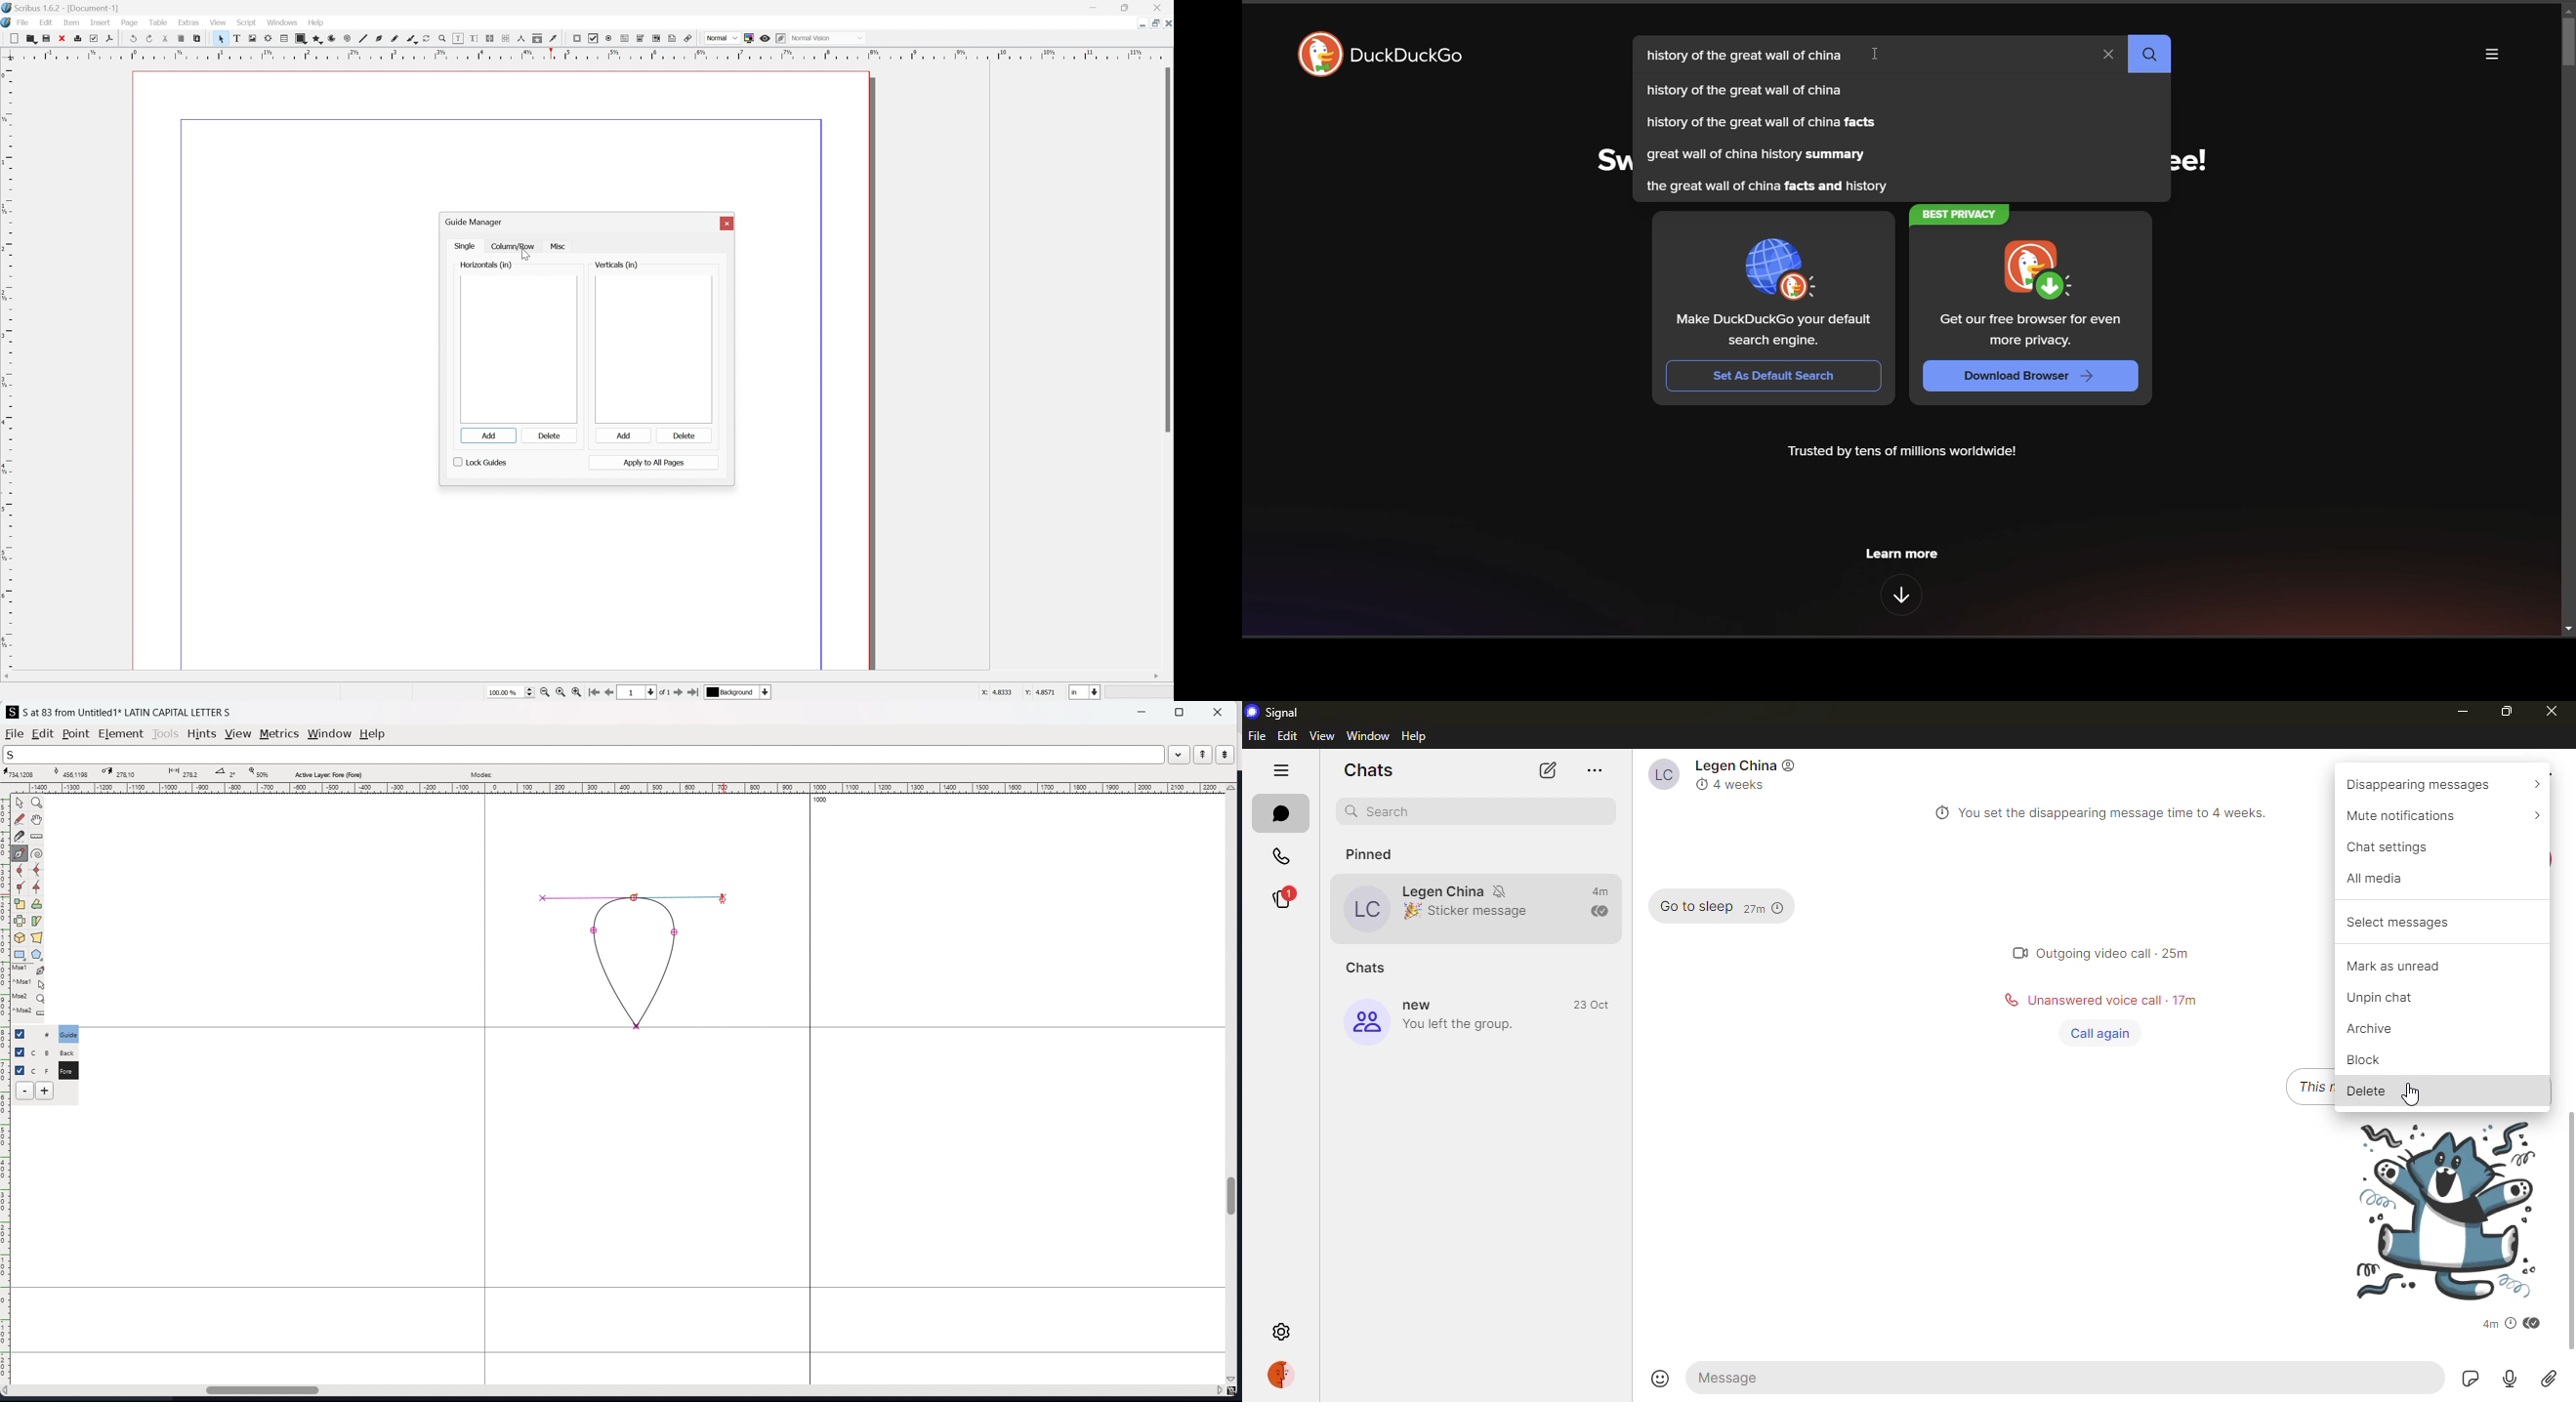 This screenshot has width=2576, height=1428. Describe the element at coordinates (642, 38) in the screenshot. I see `pdf combo box` at that location.